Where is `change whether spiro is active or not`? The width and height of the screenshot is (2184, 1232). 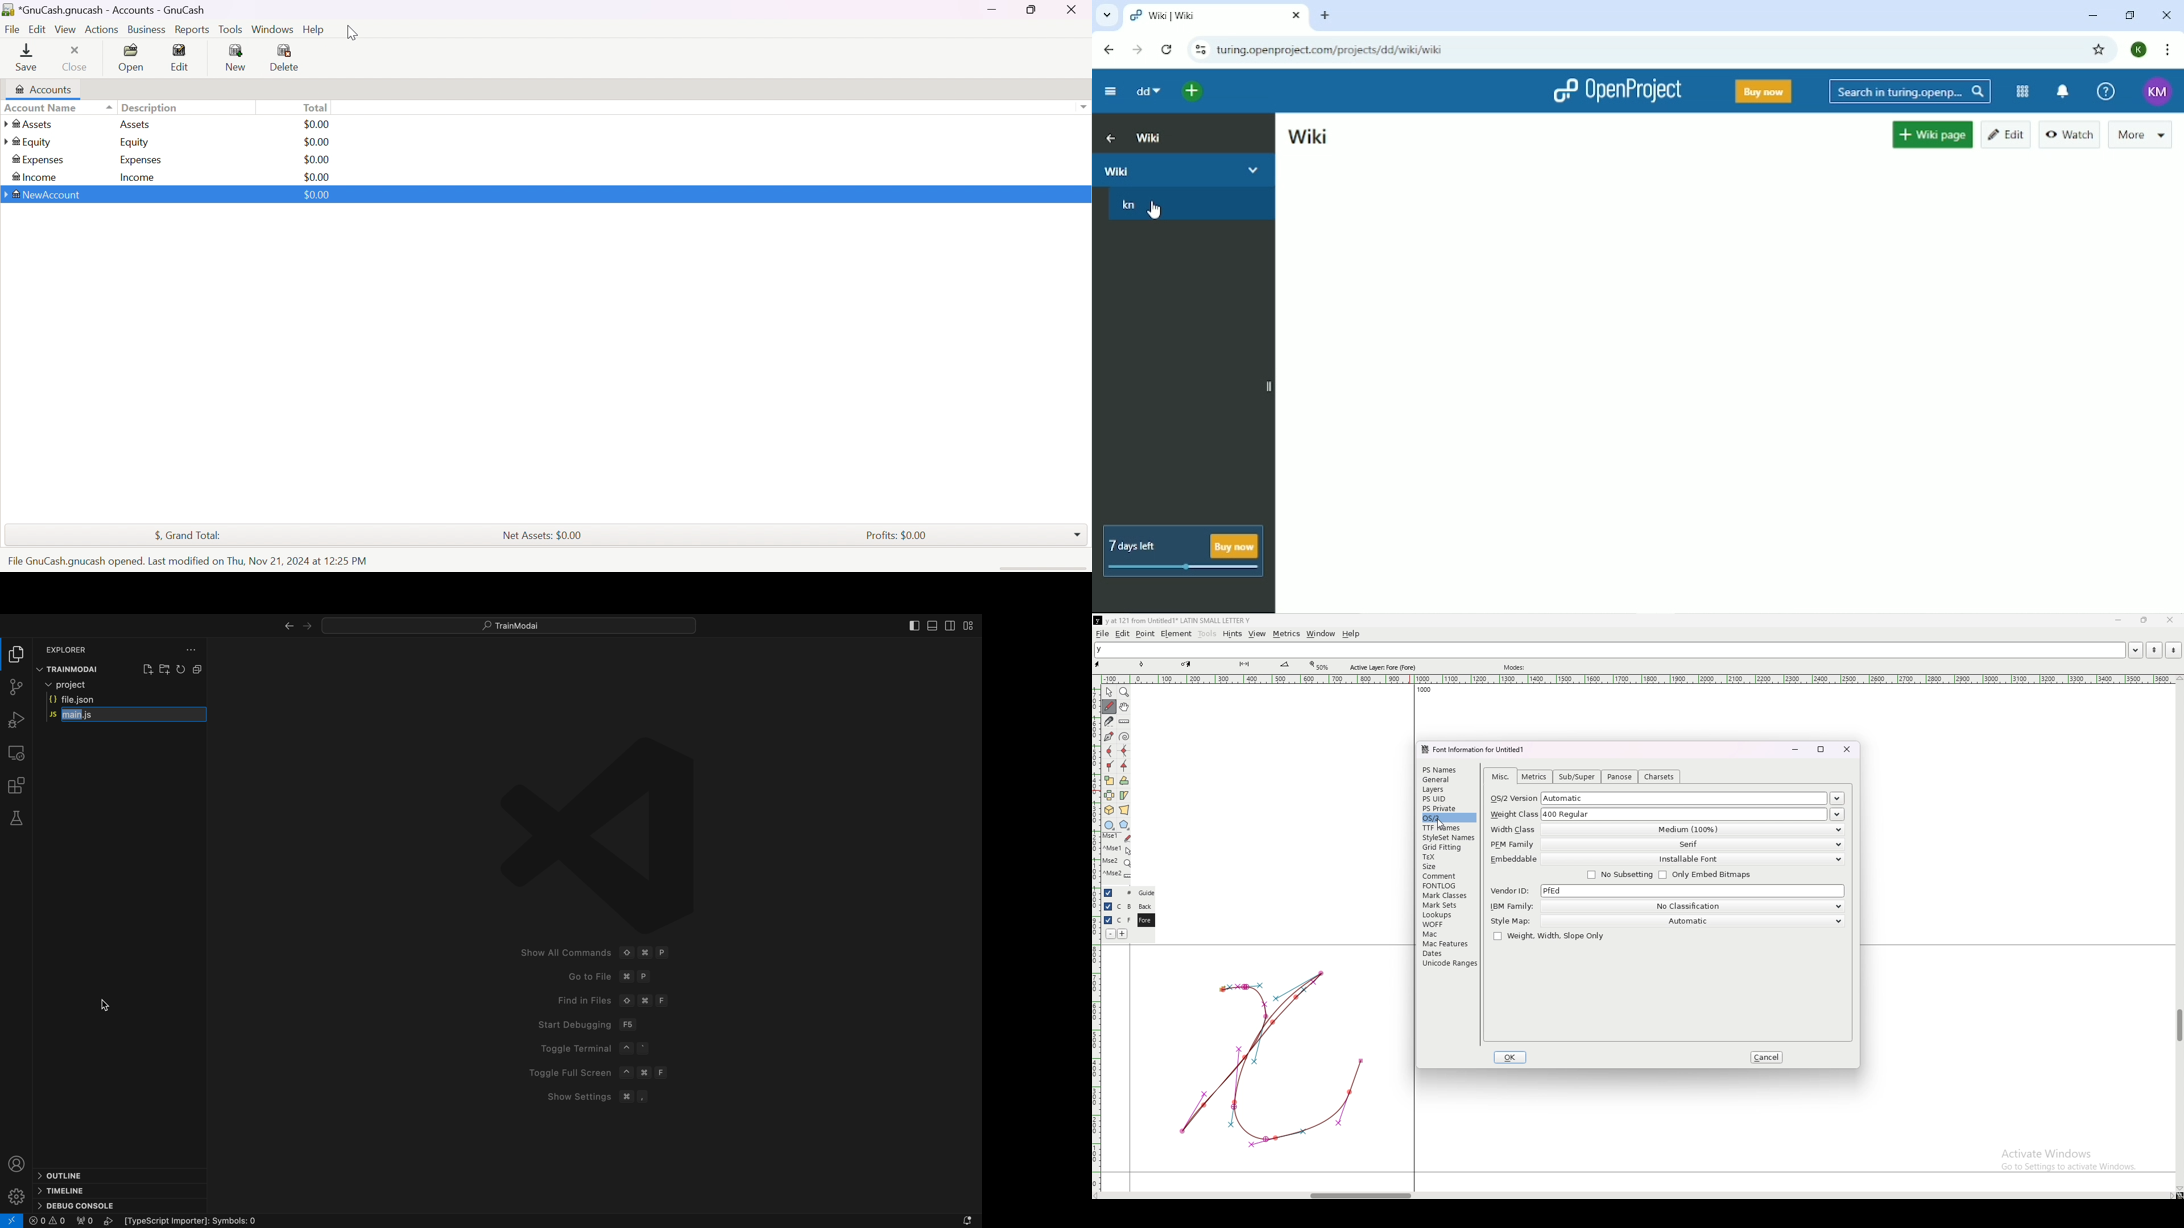 change whether spiro is active or not is located at coordinates (1124, 736).